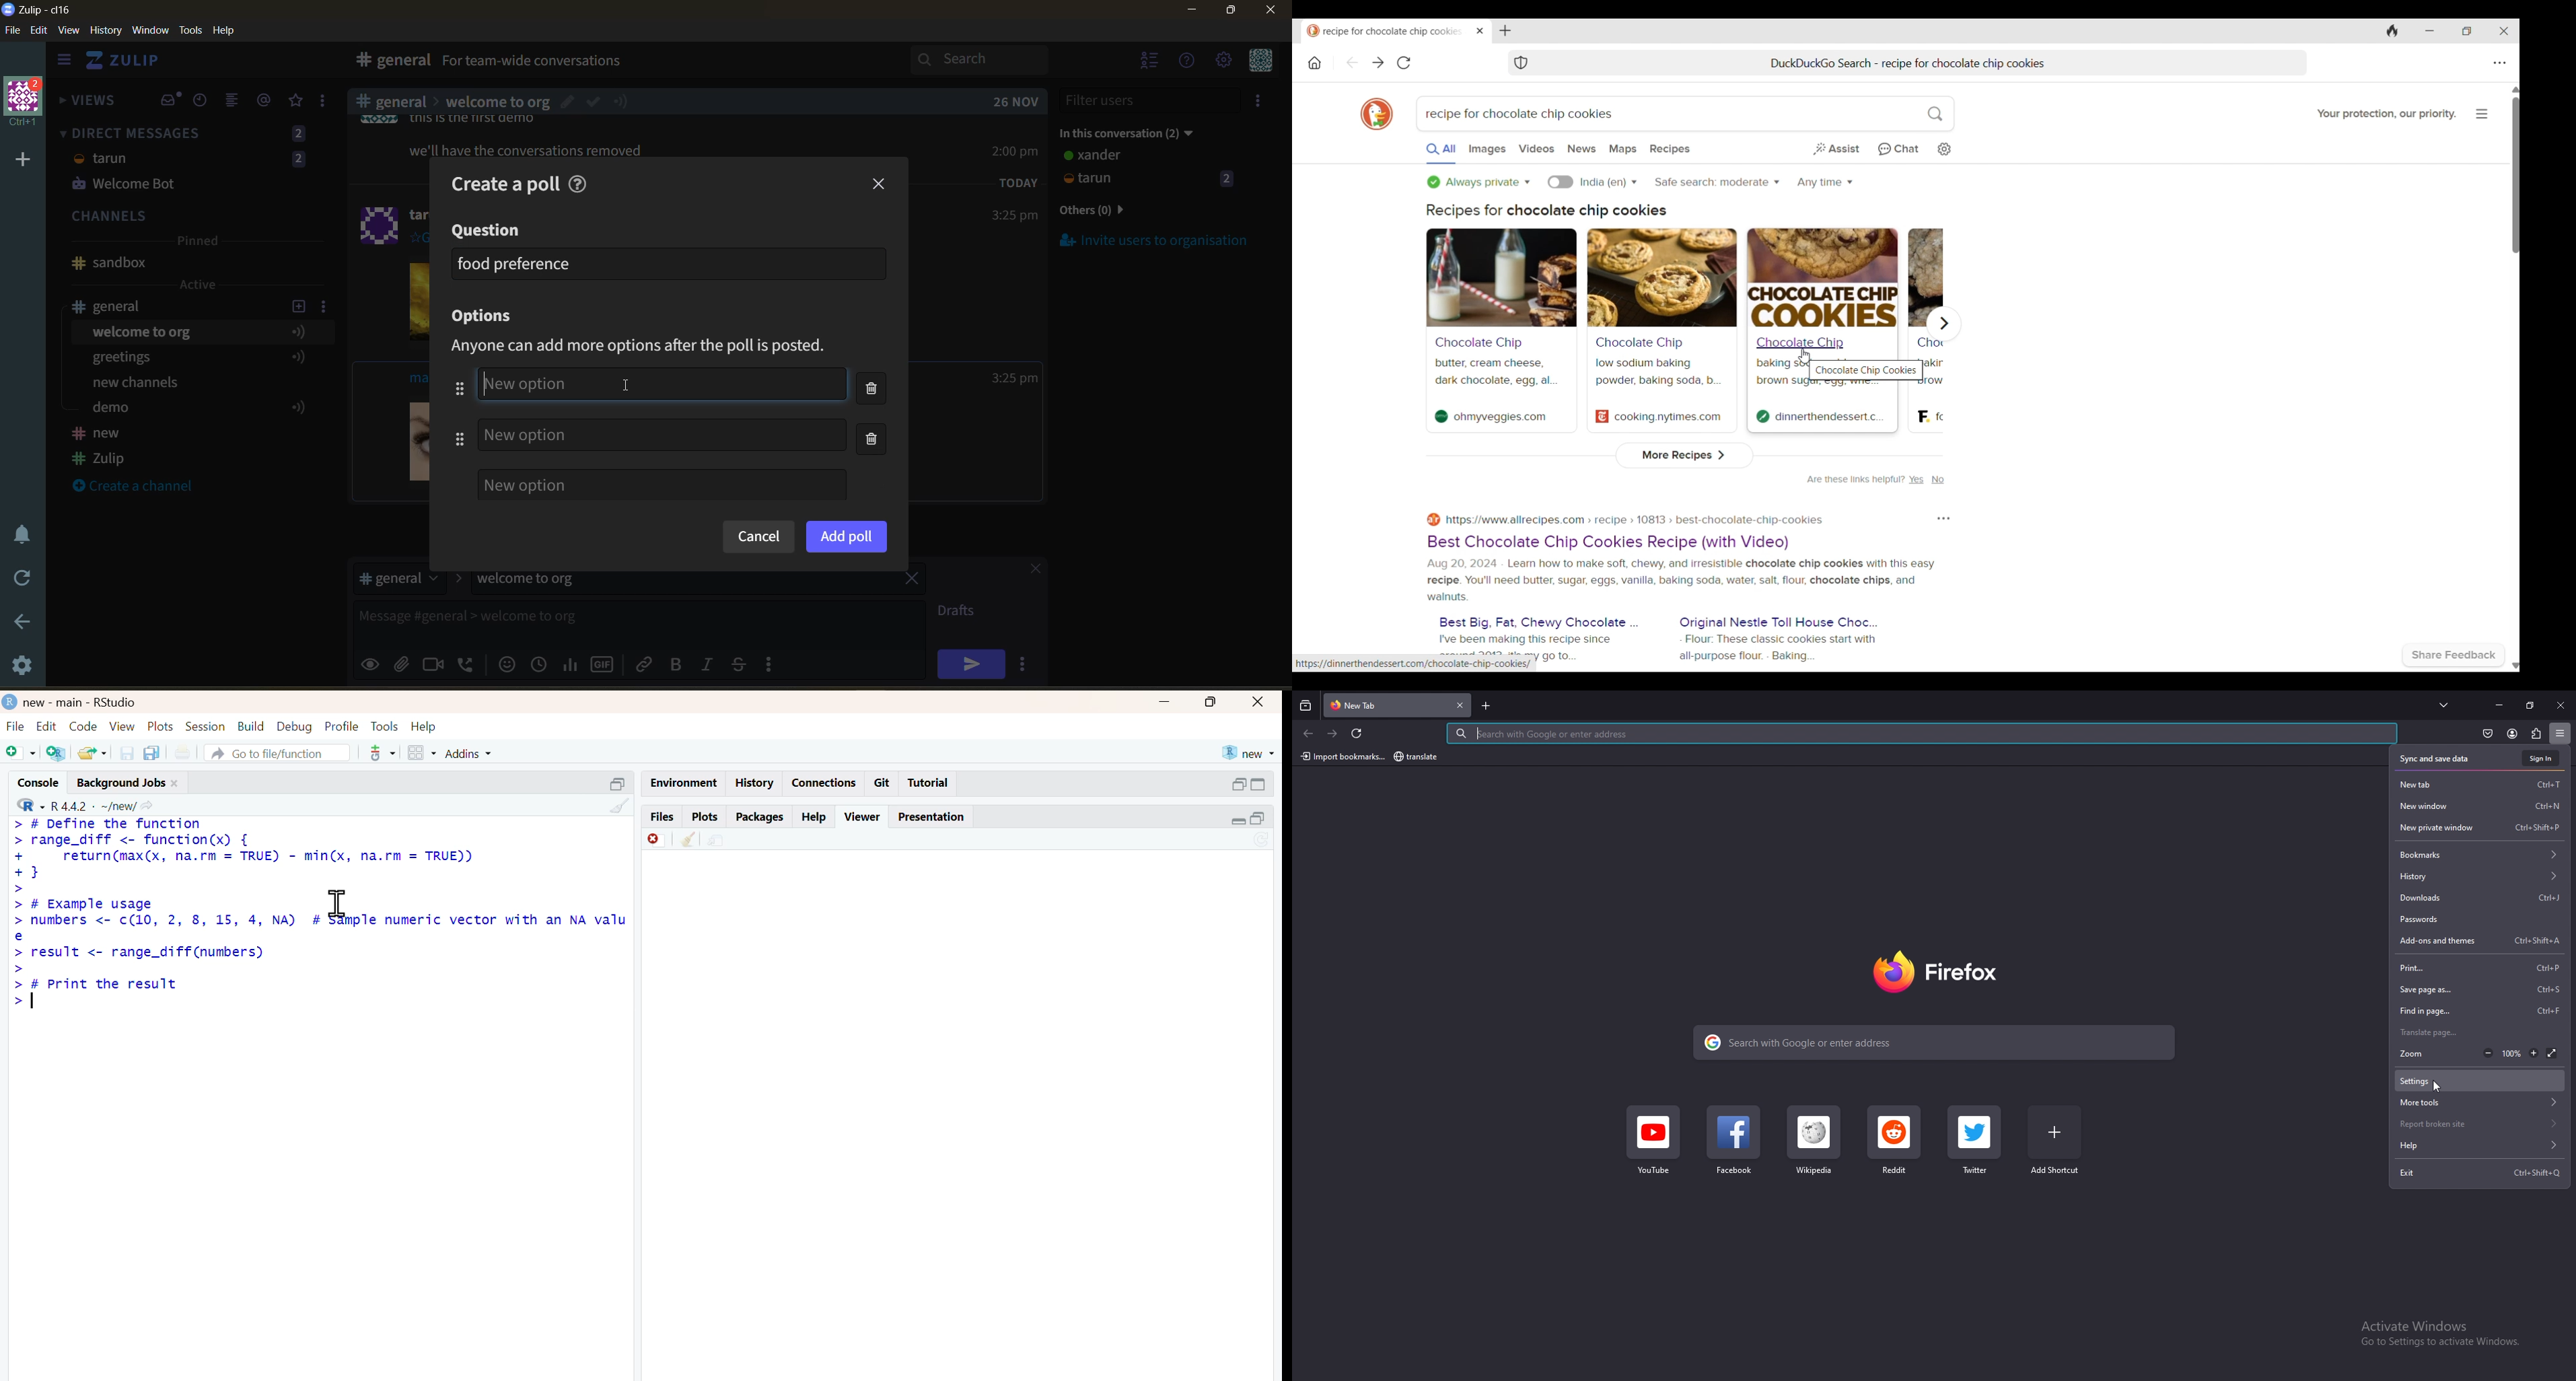 The image size is (2576, 1400). What do you see at coordinates (238, 102) in the screenshot?
I see `combined feed` at bounding box center [238, 102].